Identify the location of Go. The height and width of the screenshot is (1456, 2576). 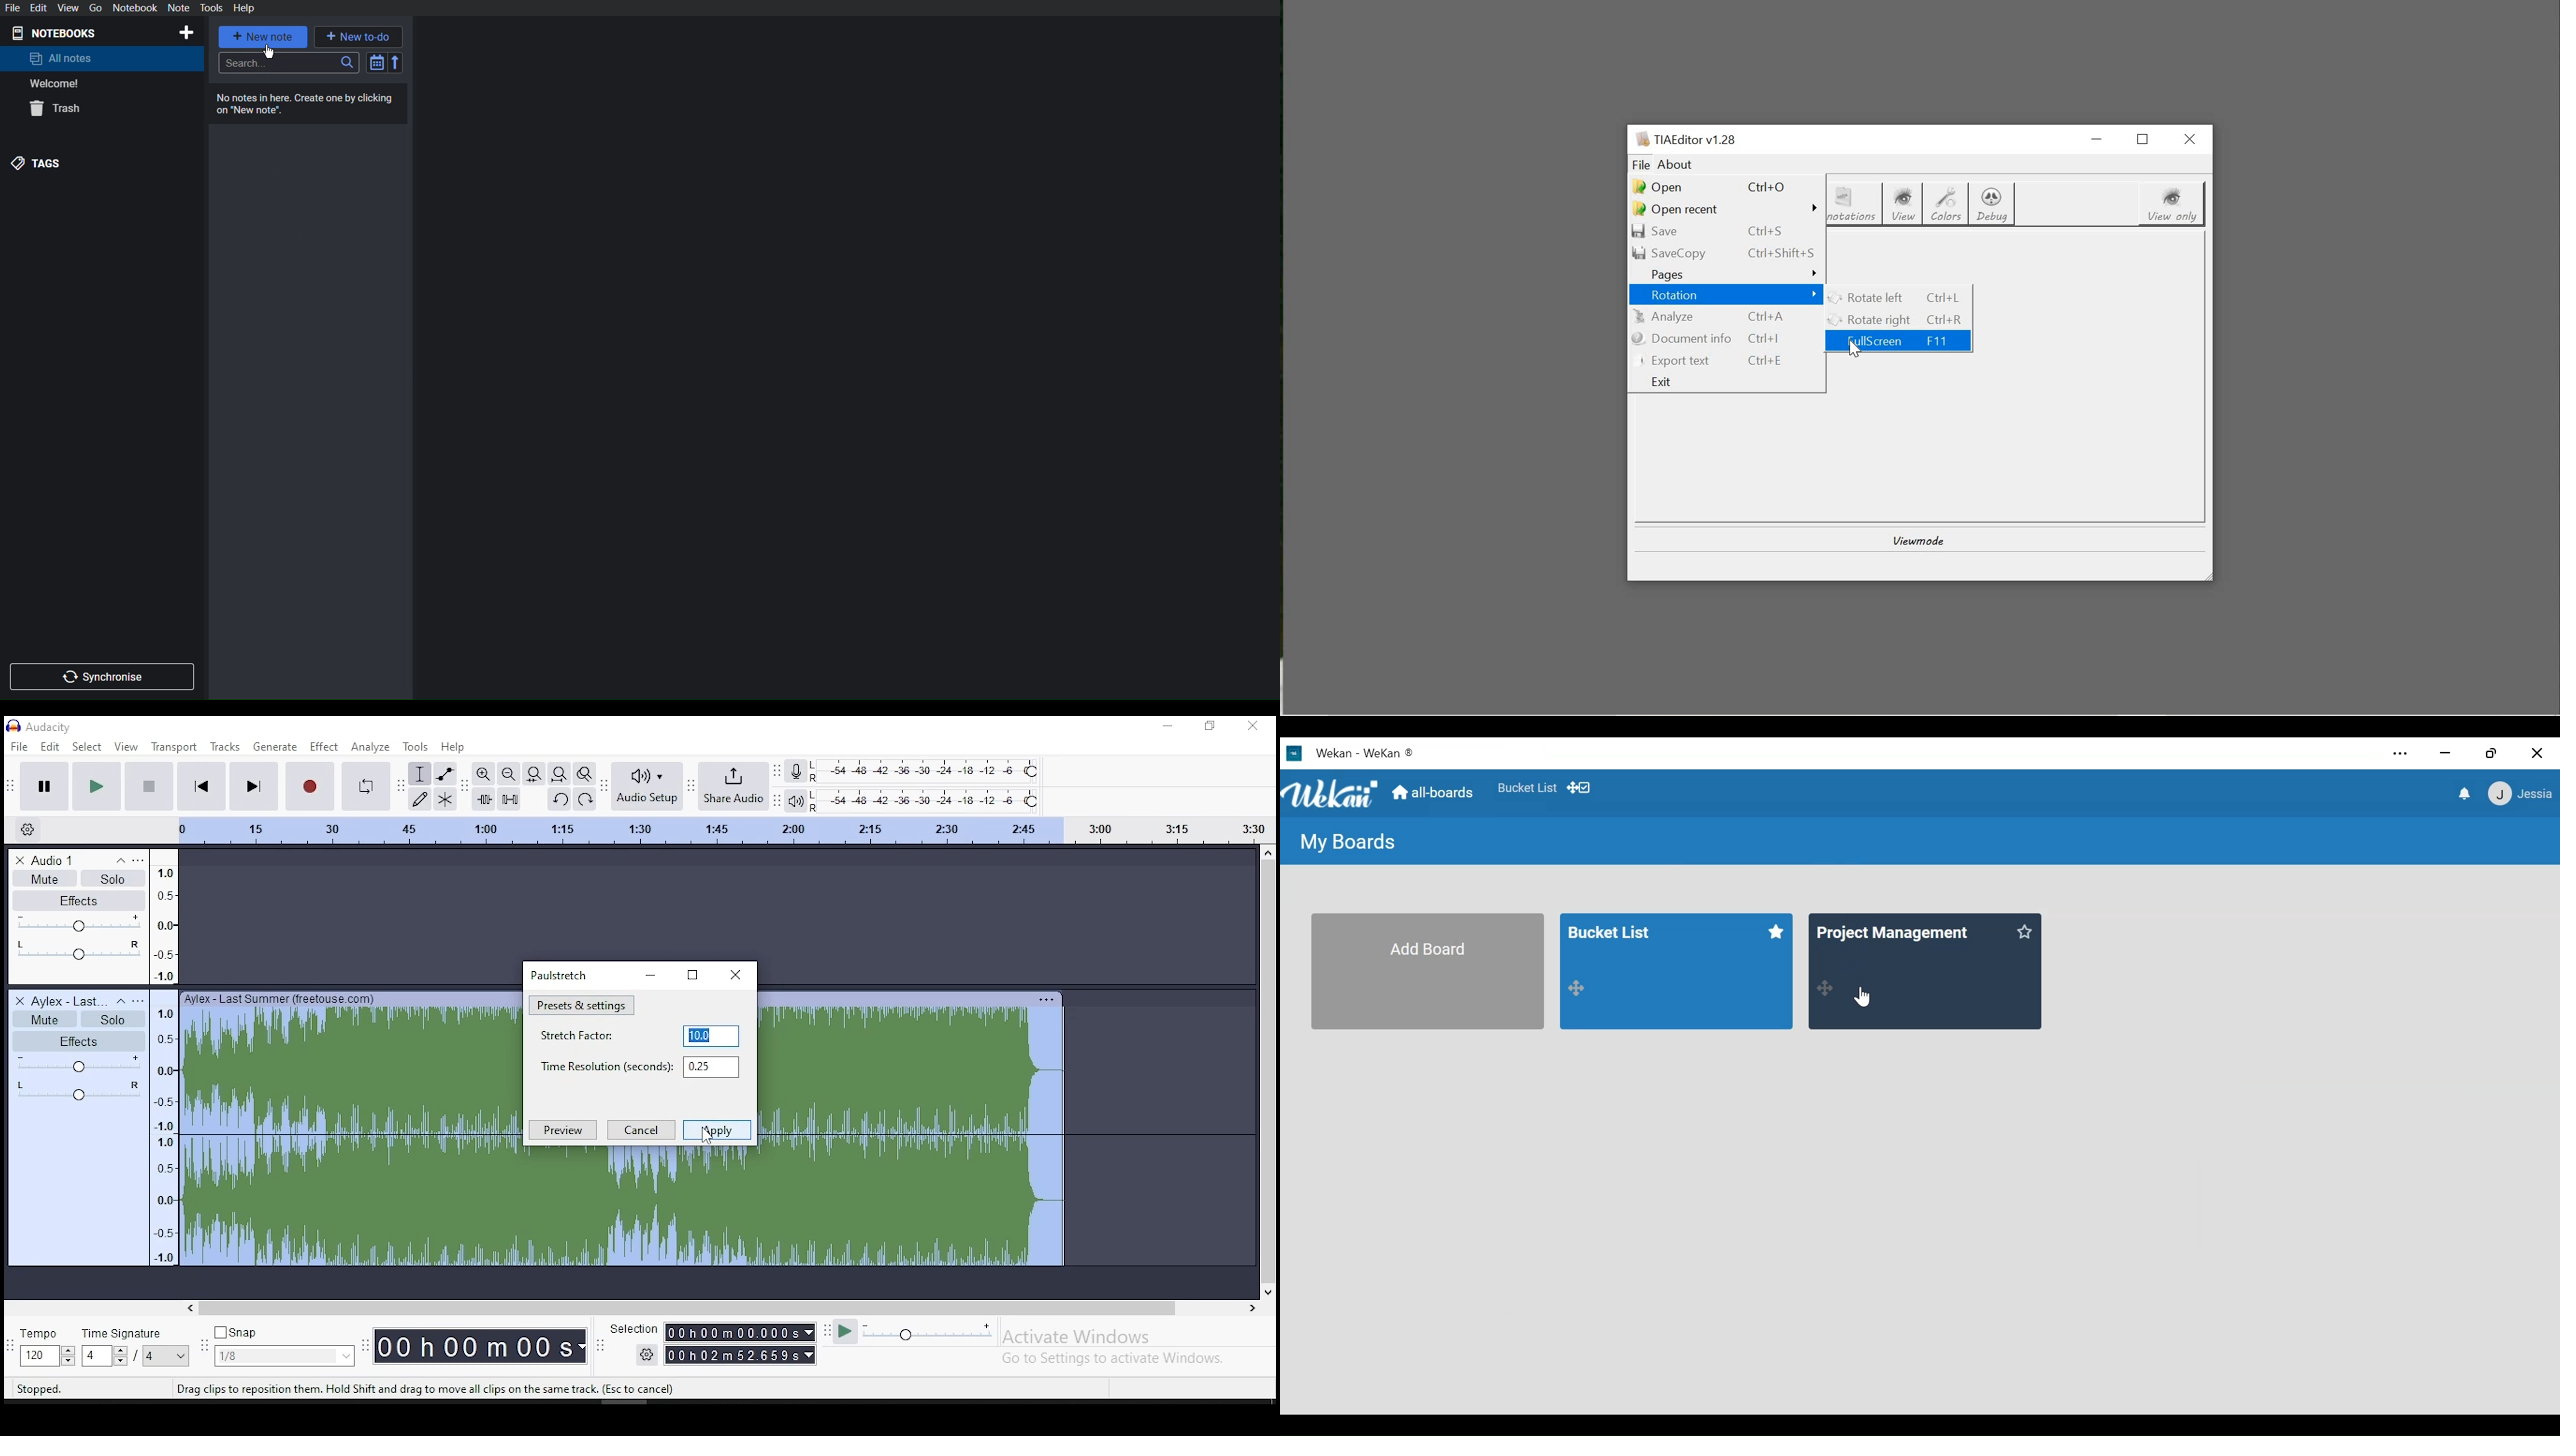
(93, 8).